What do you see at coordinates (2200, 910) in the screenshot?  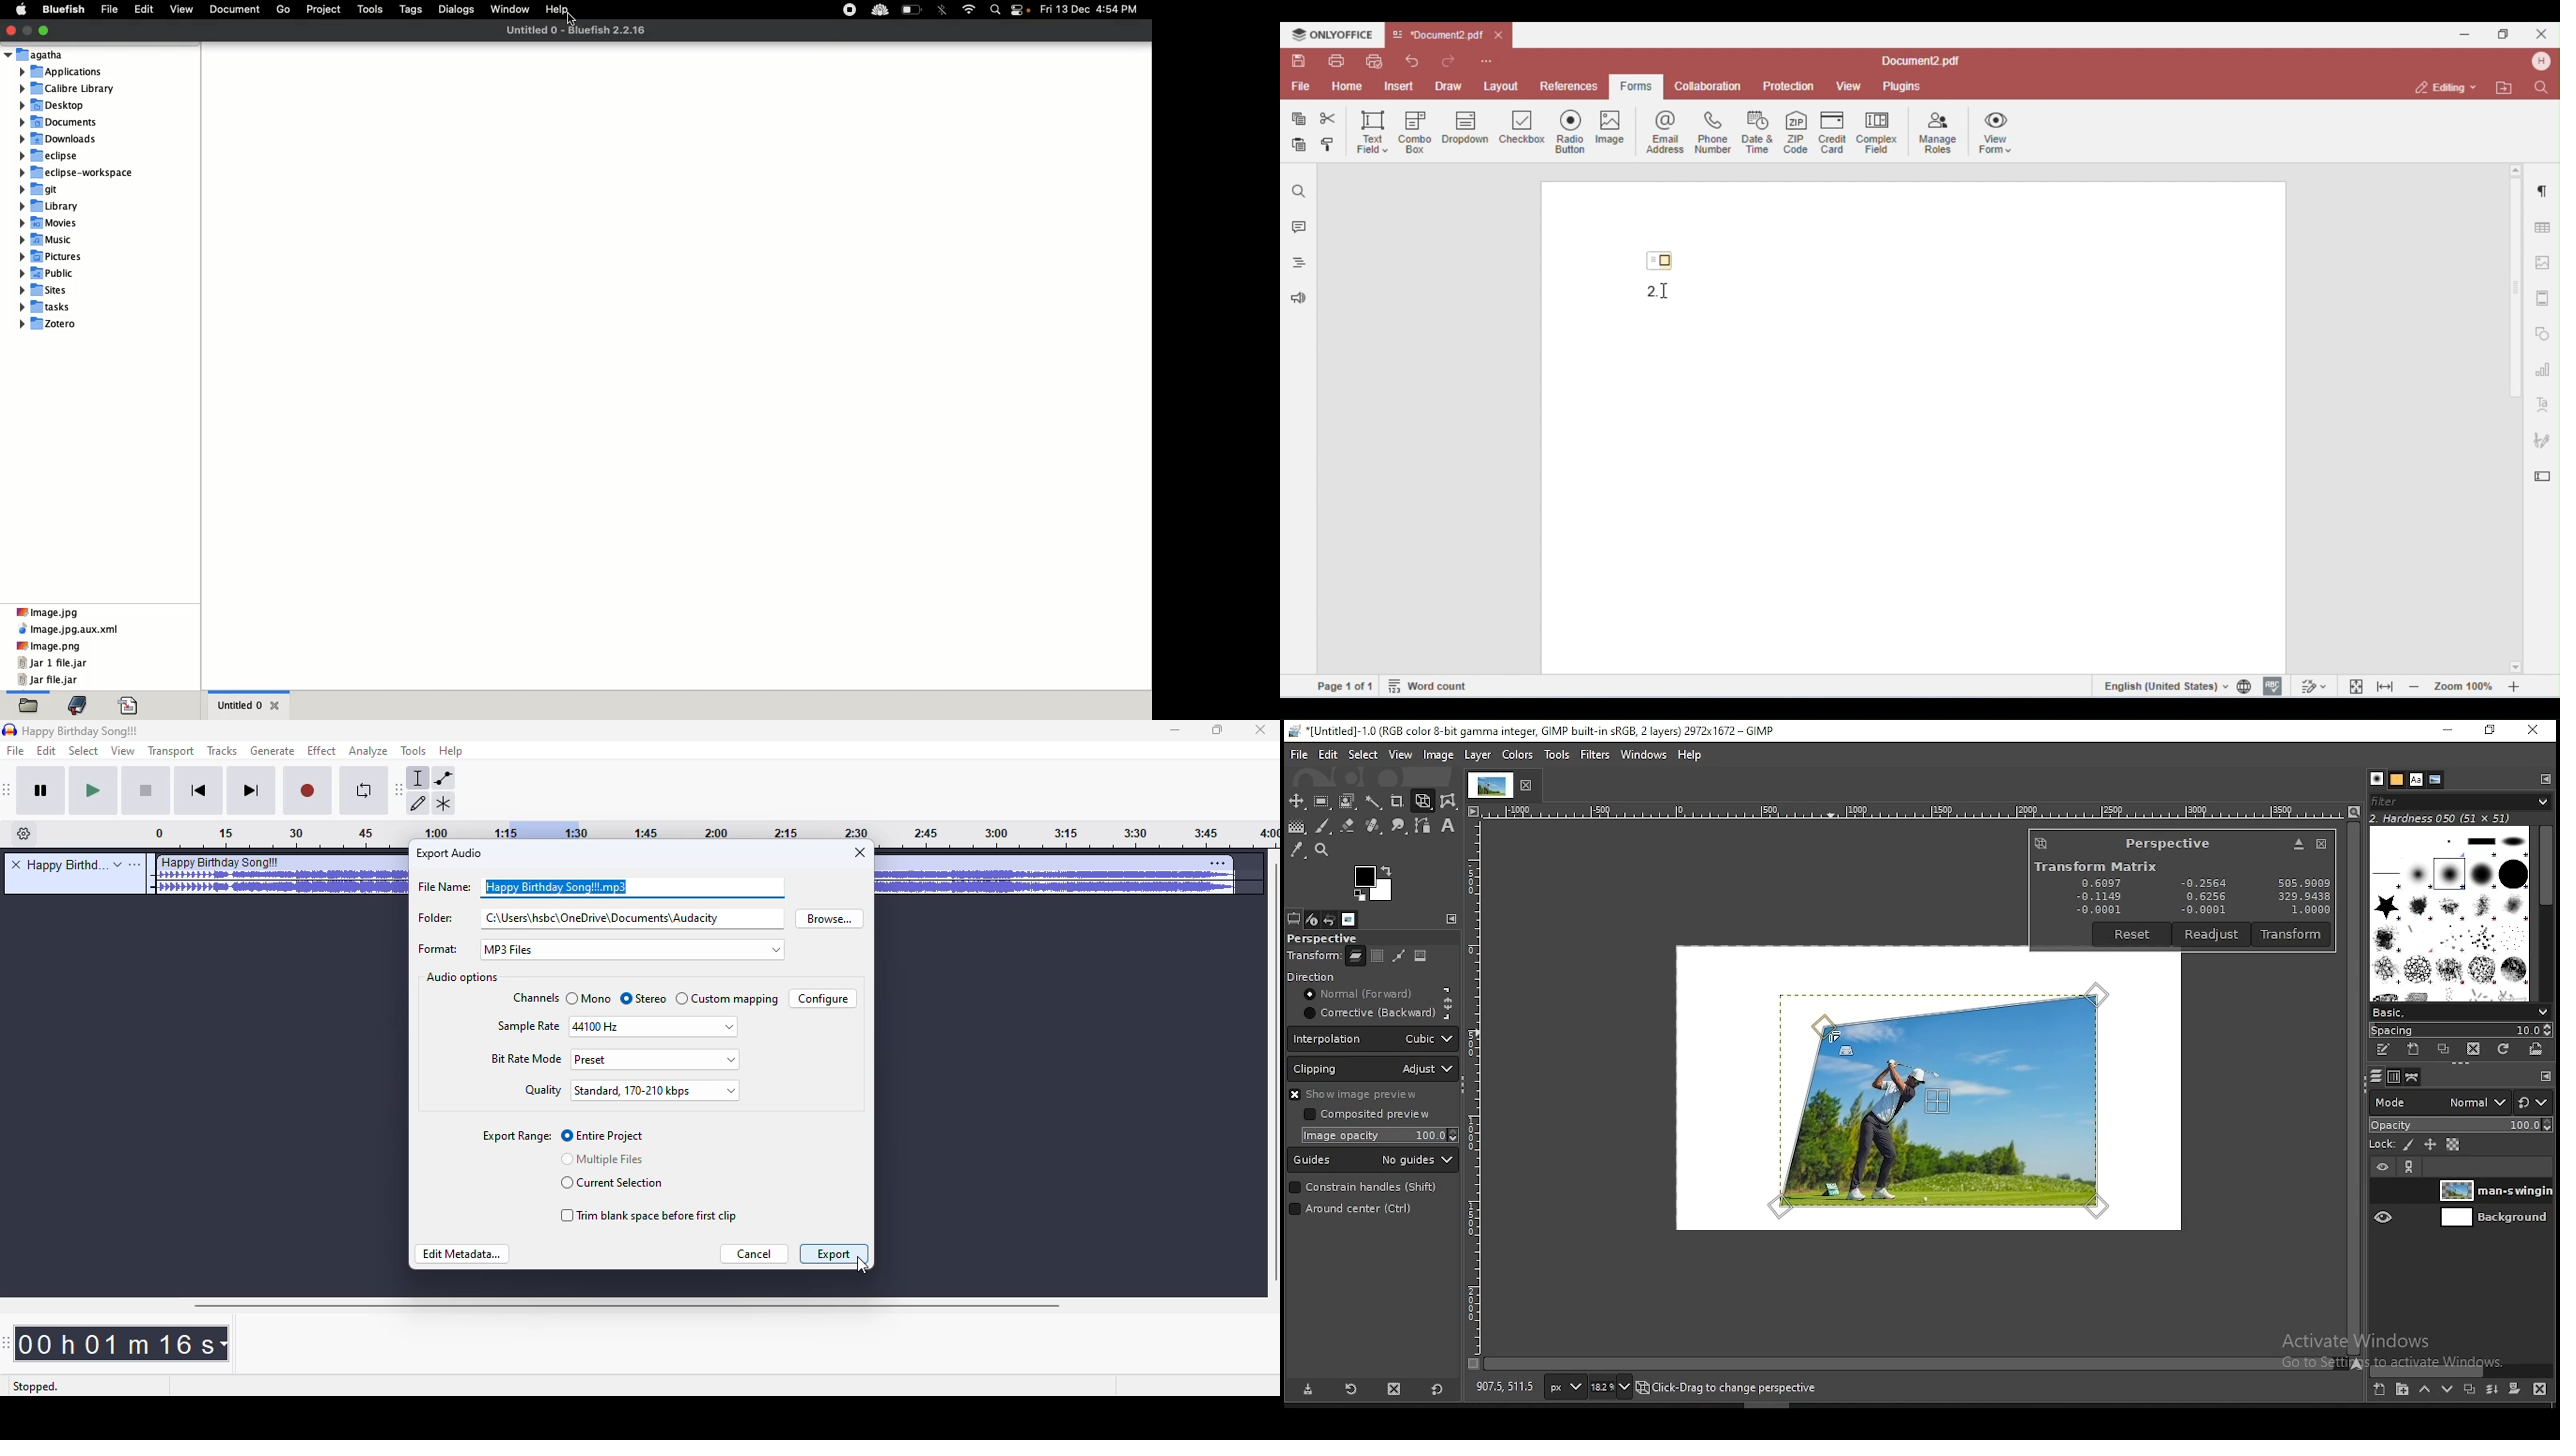 I see `-0.0001` at bounding box center [2200, 910].